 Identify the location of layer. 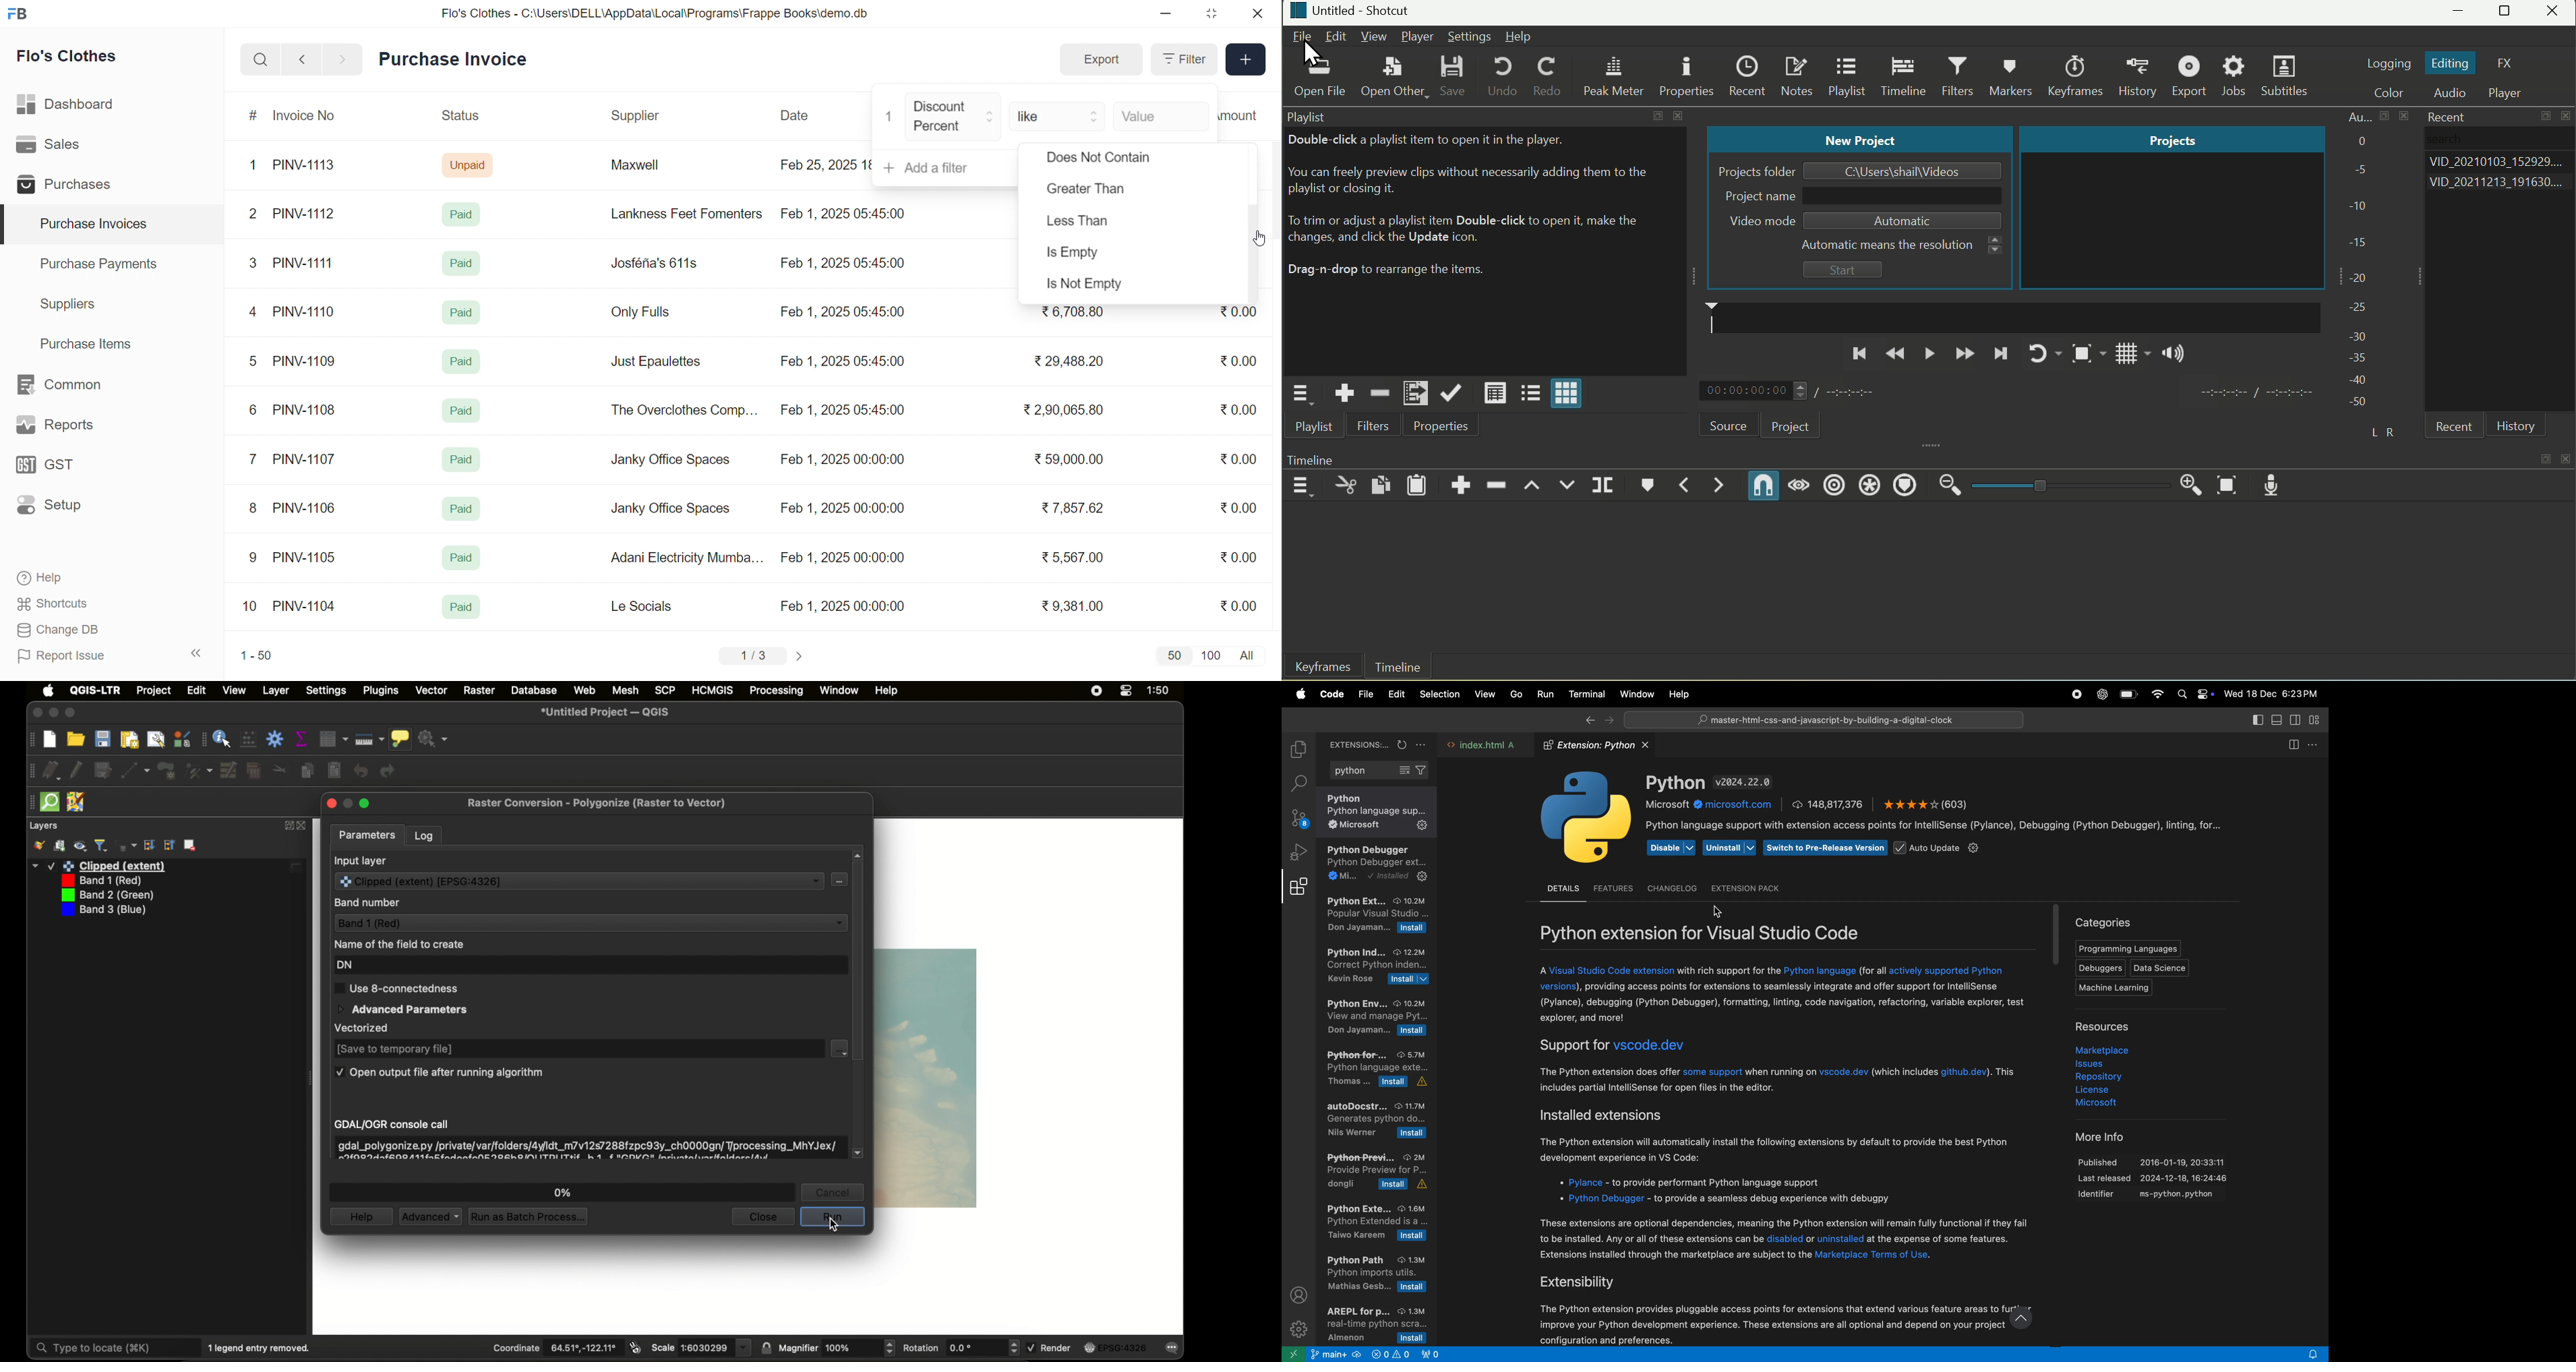
(276, 691).